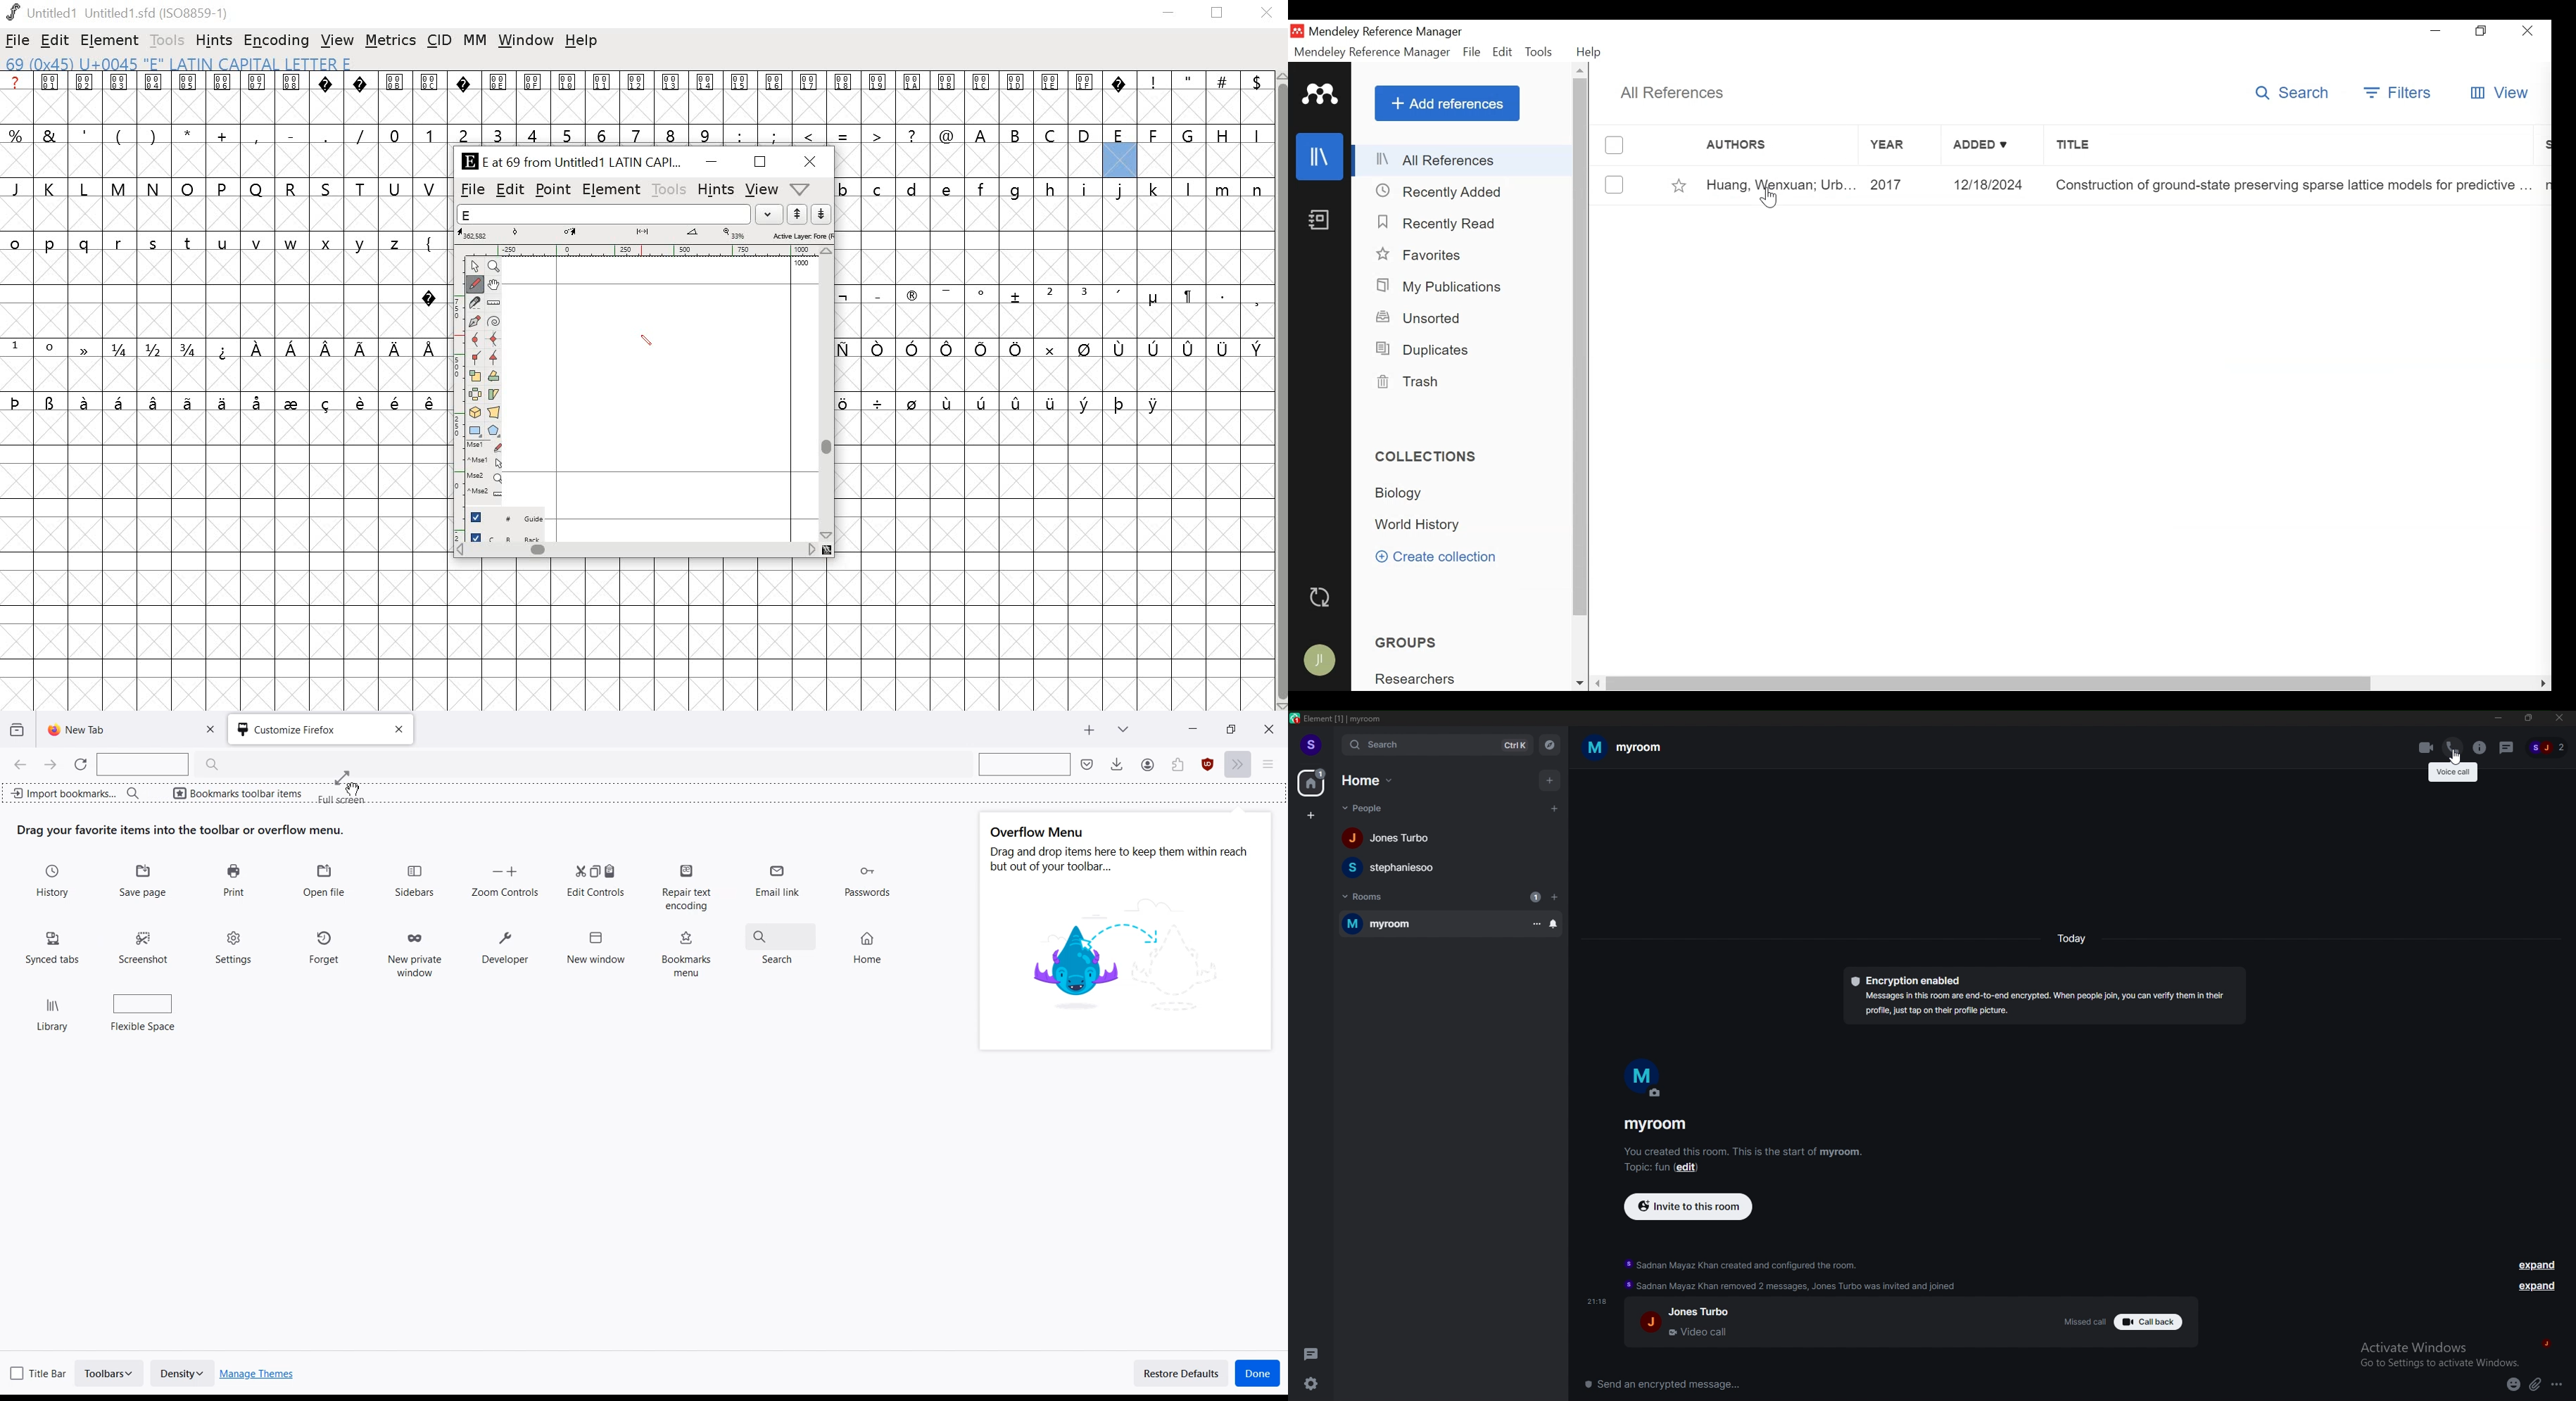 The width and height of the screenshot is (2576, 1428). What do you see at coordinates (2526, 717) in the screenshot?
I see `resize` at bounding box center [2526, 717].